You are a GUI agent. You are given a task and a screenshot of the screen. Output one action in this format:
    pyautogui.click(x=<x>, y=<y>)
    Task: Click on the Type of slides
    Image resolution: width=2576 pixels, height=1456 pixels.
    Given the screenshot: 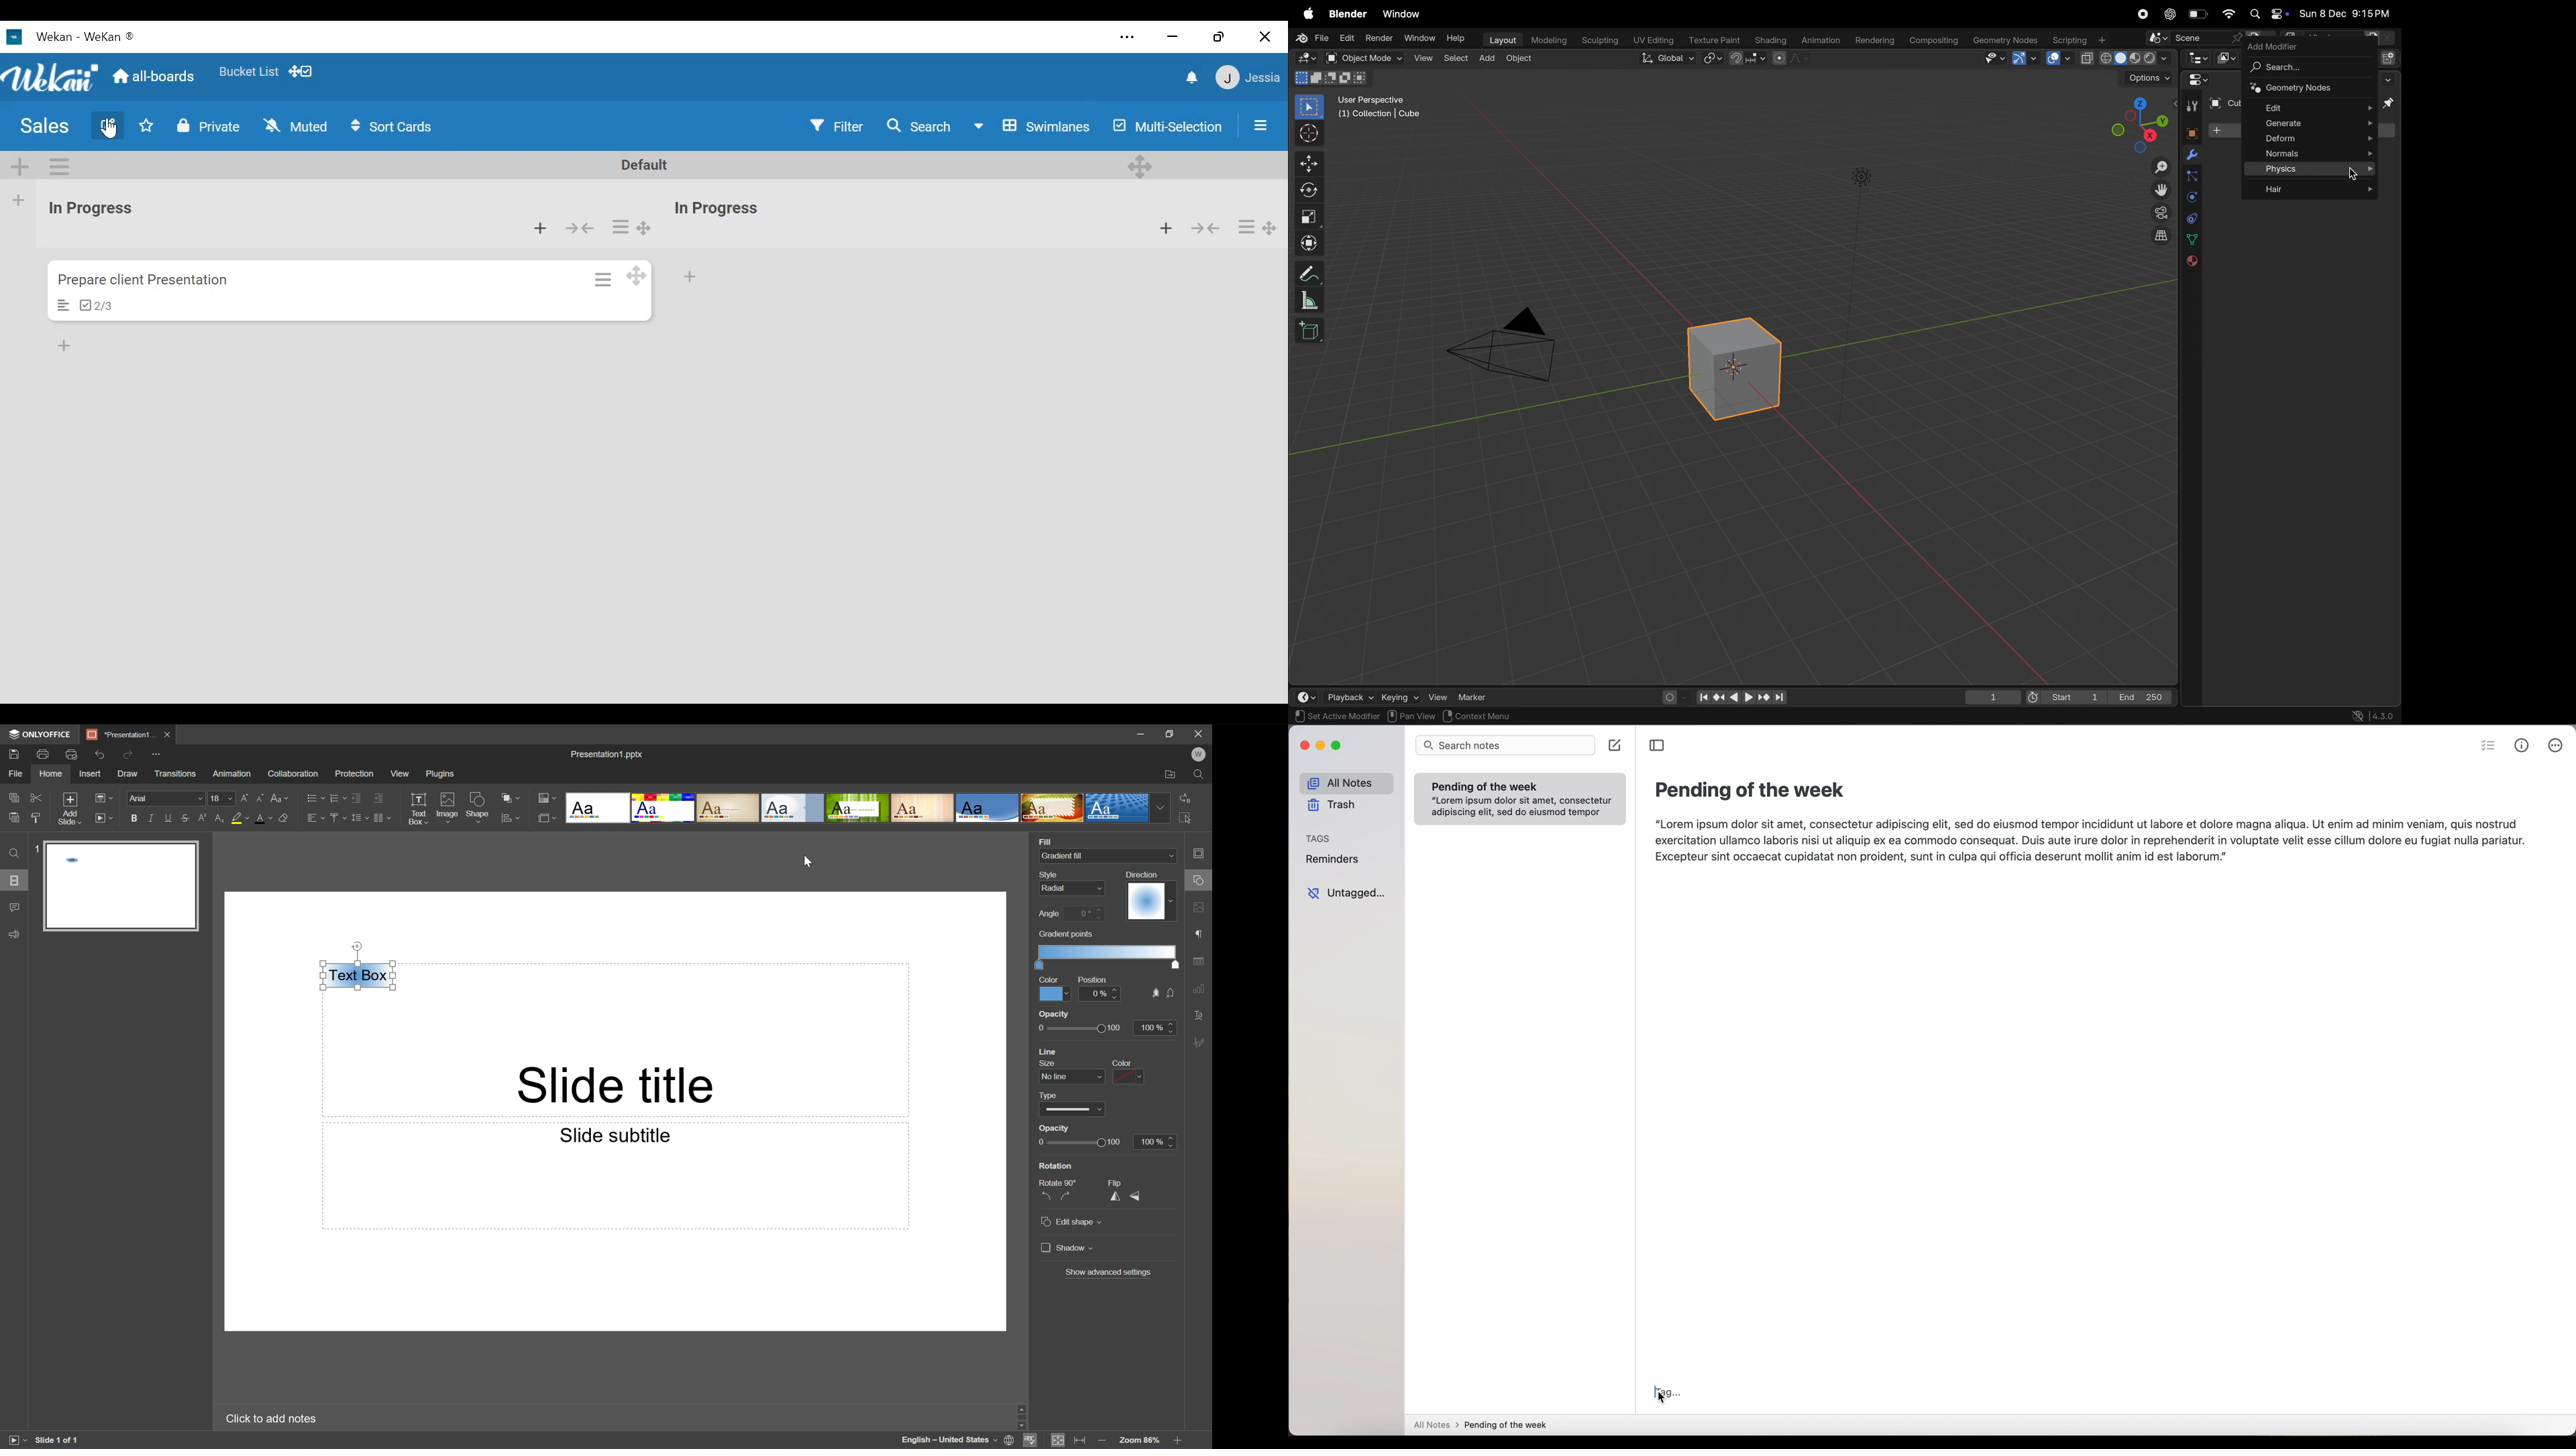 What is the action you would take?
    pyautogui.click(x=856, y=808)
    